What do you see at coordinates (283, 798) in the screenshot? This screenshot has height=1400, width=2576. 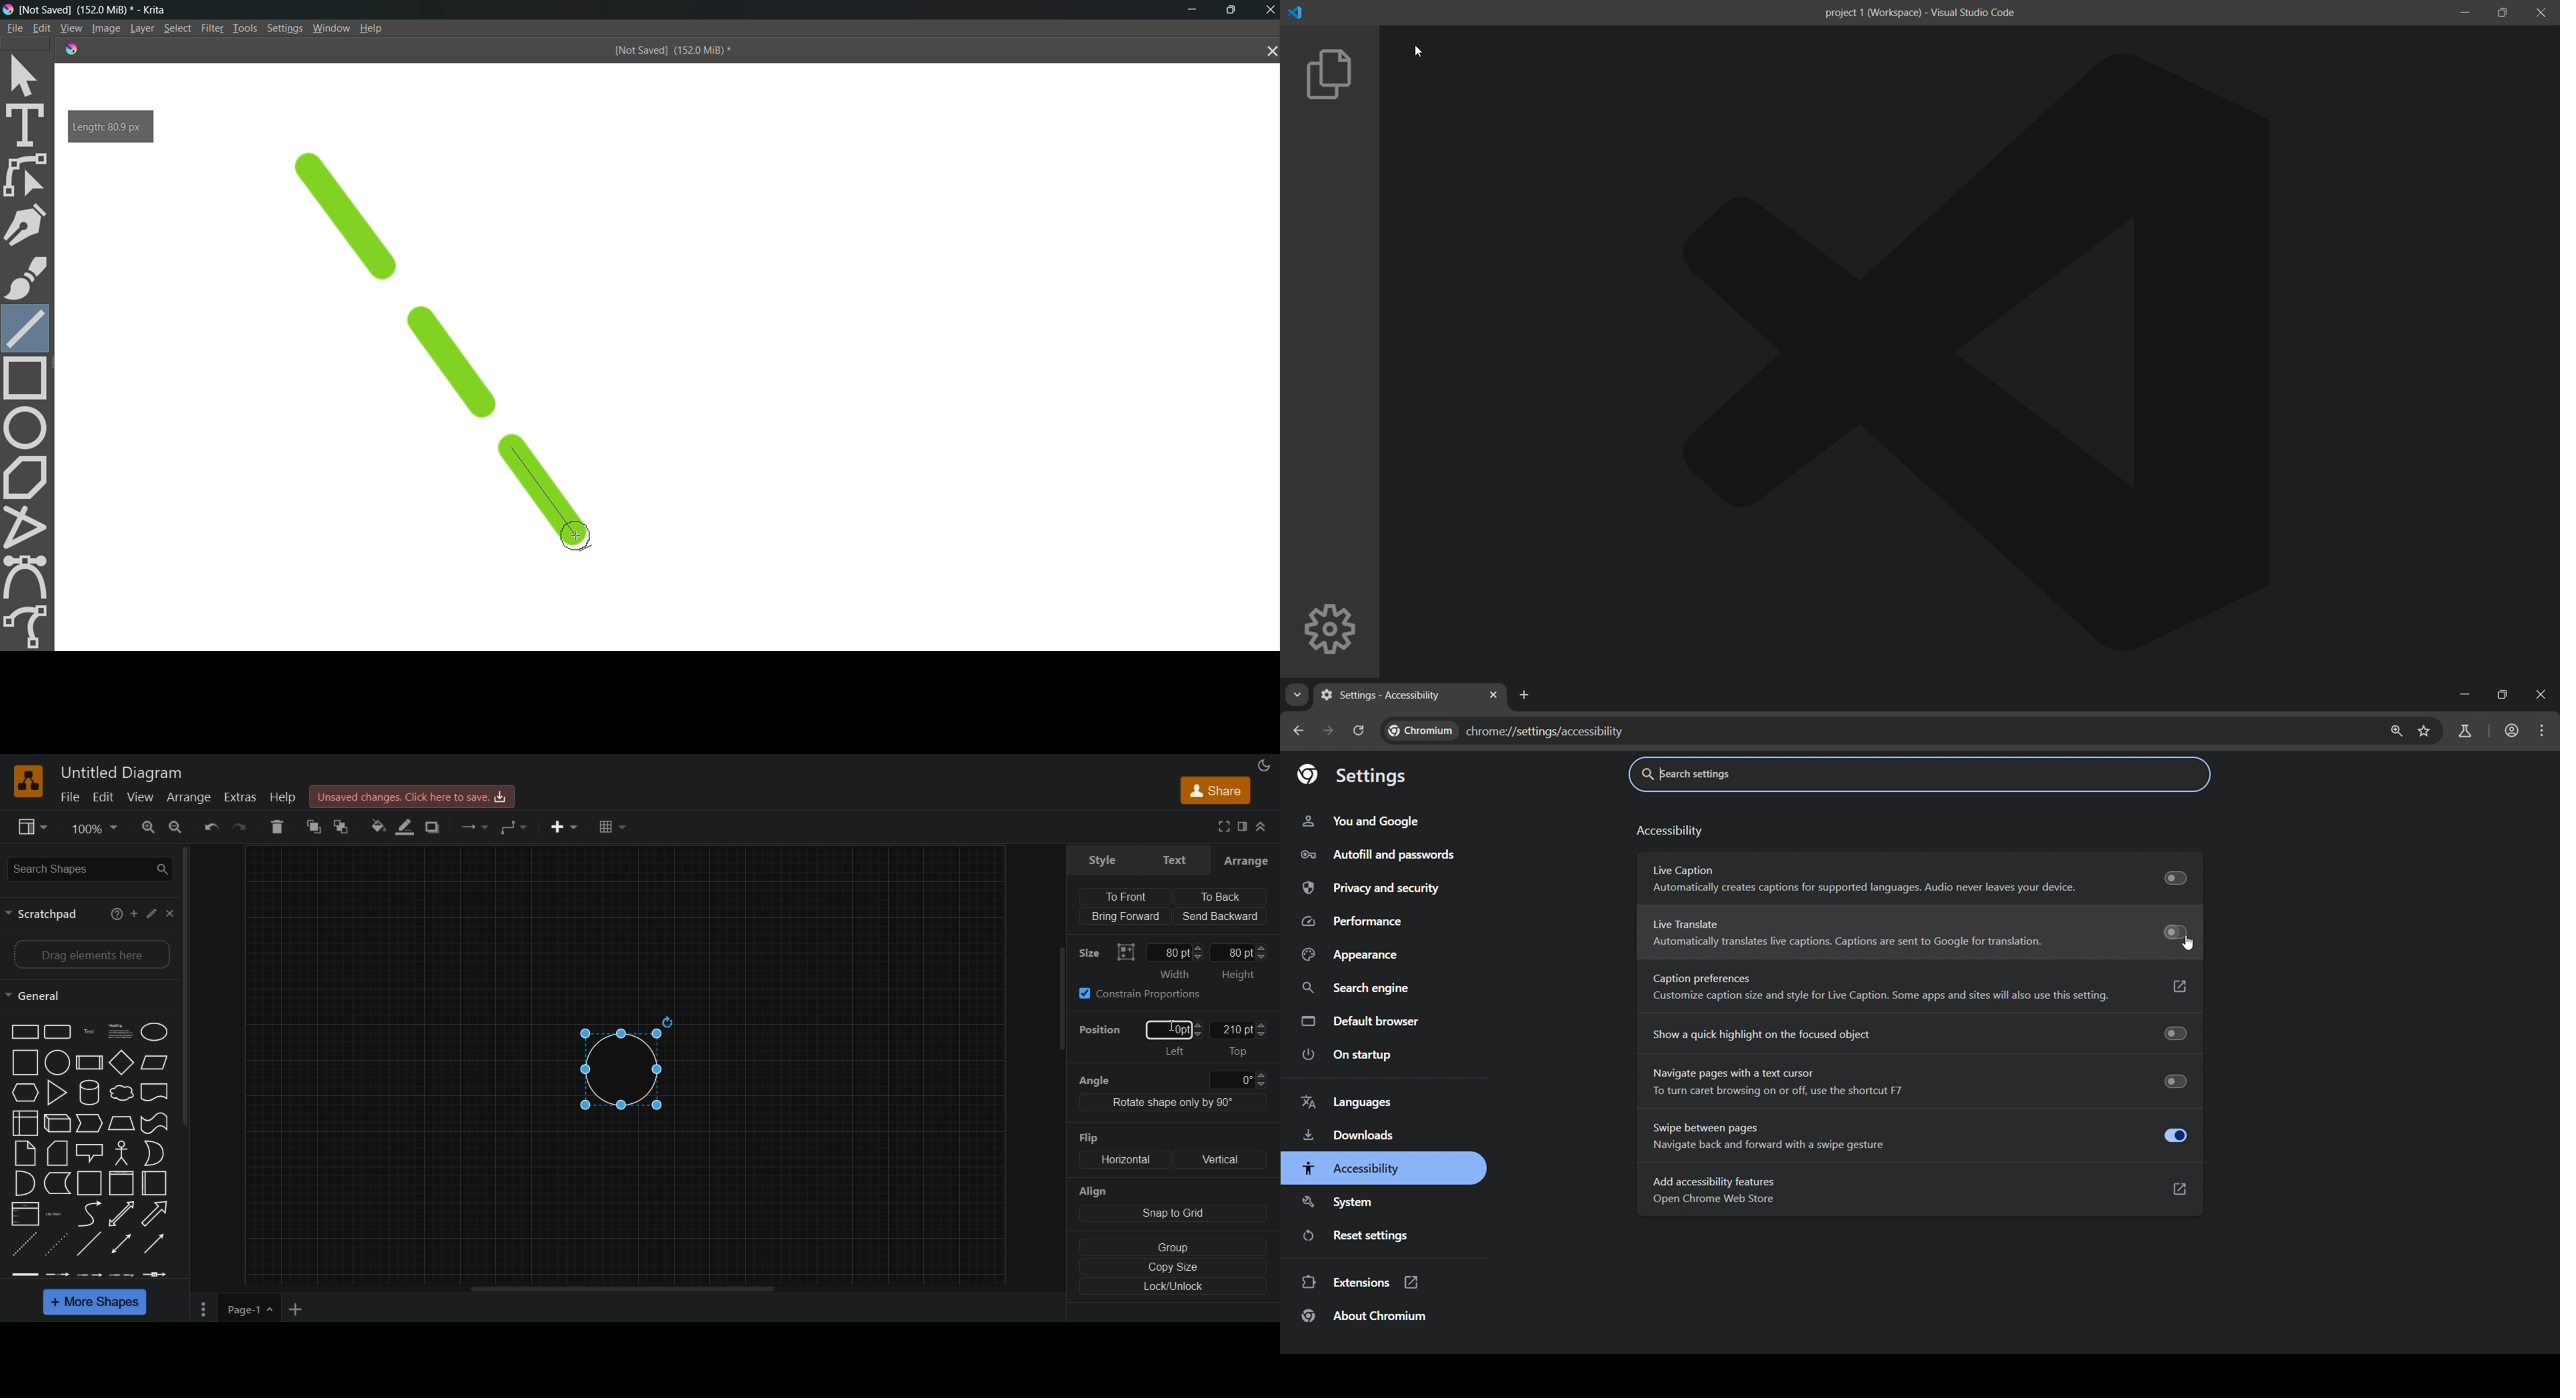 I see `help` at bounding box center [283, 798].